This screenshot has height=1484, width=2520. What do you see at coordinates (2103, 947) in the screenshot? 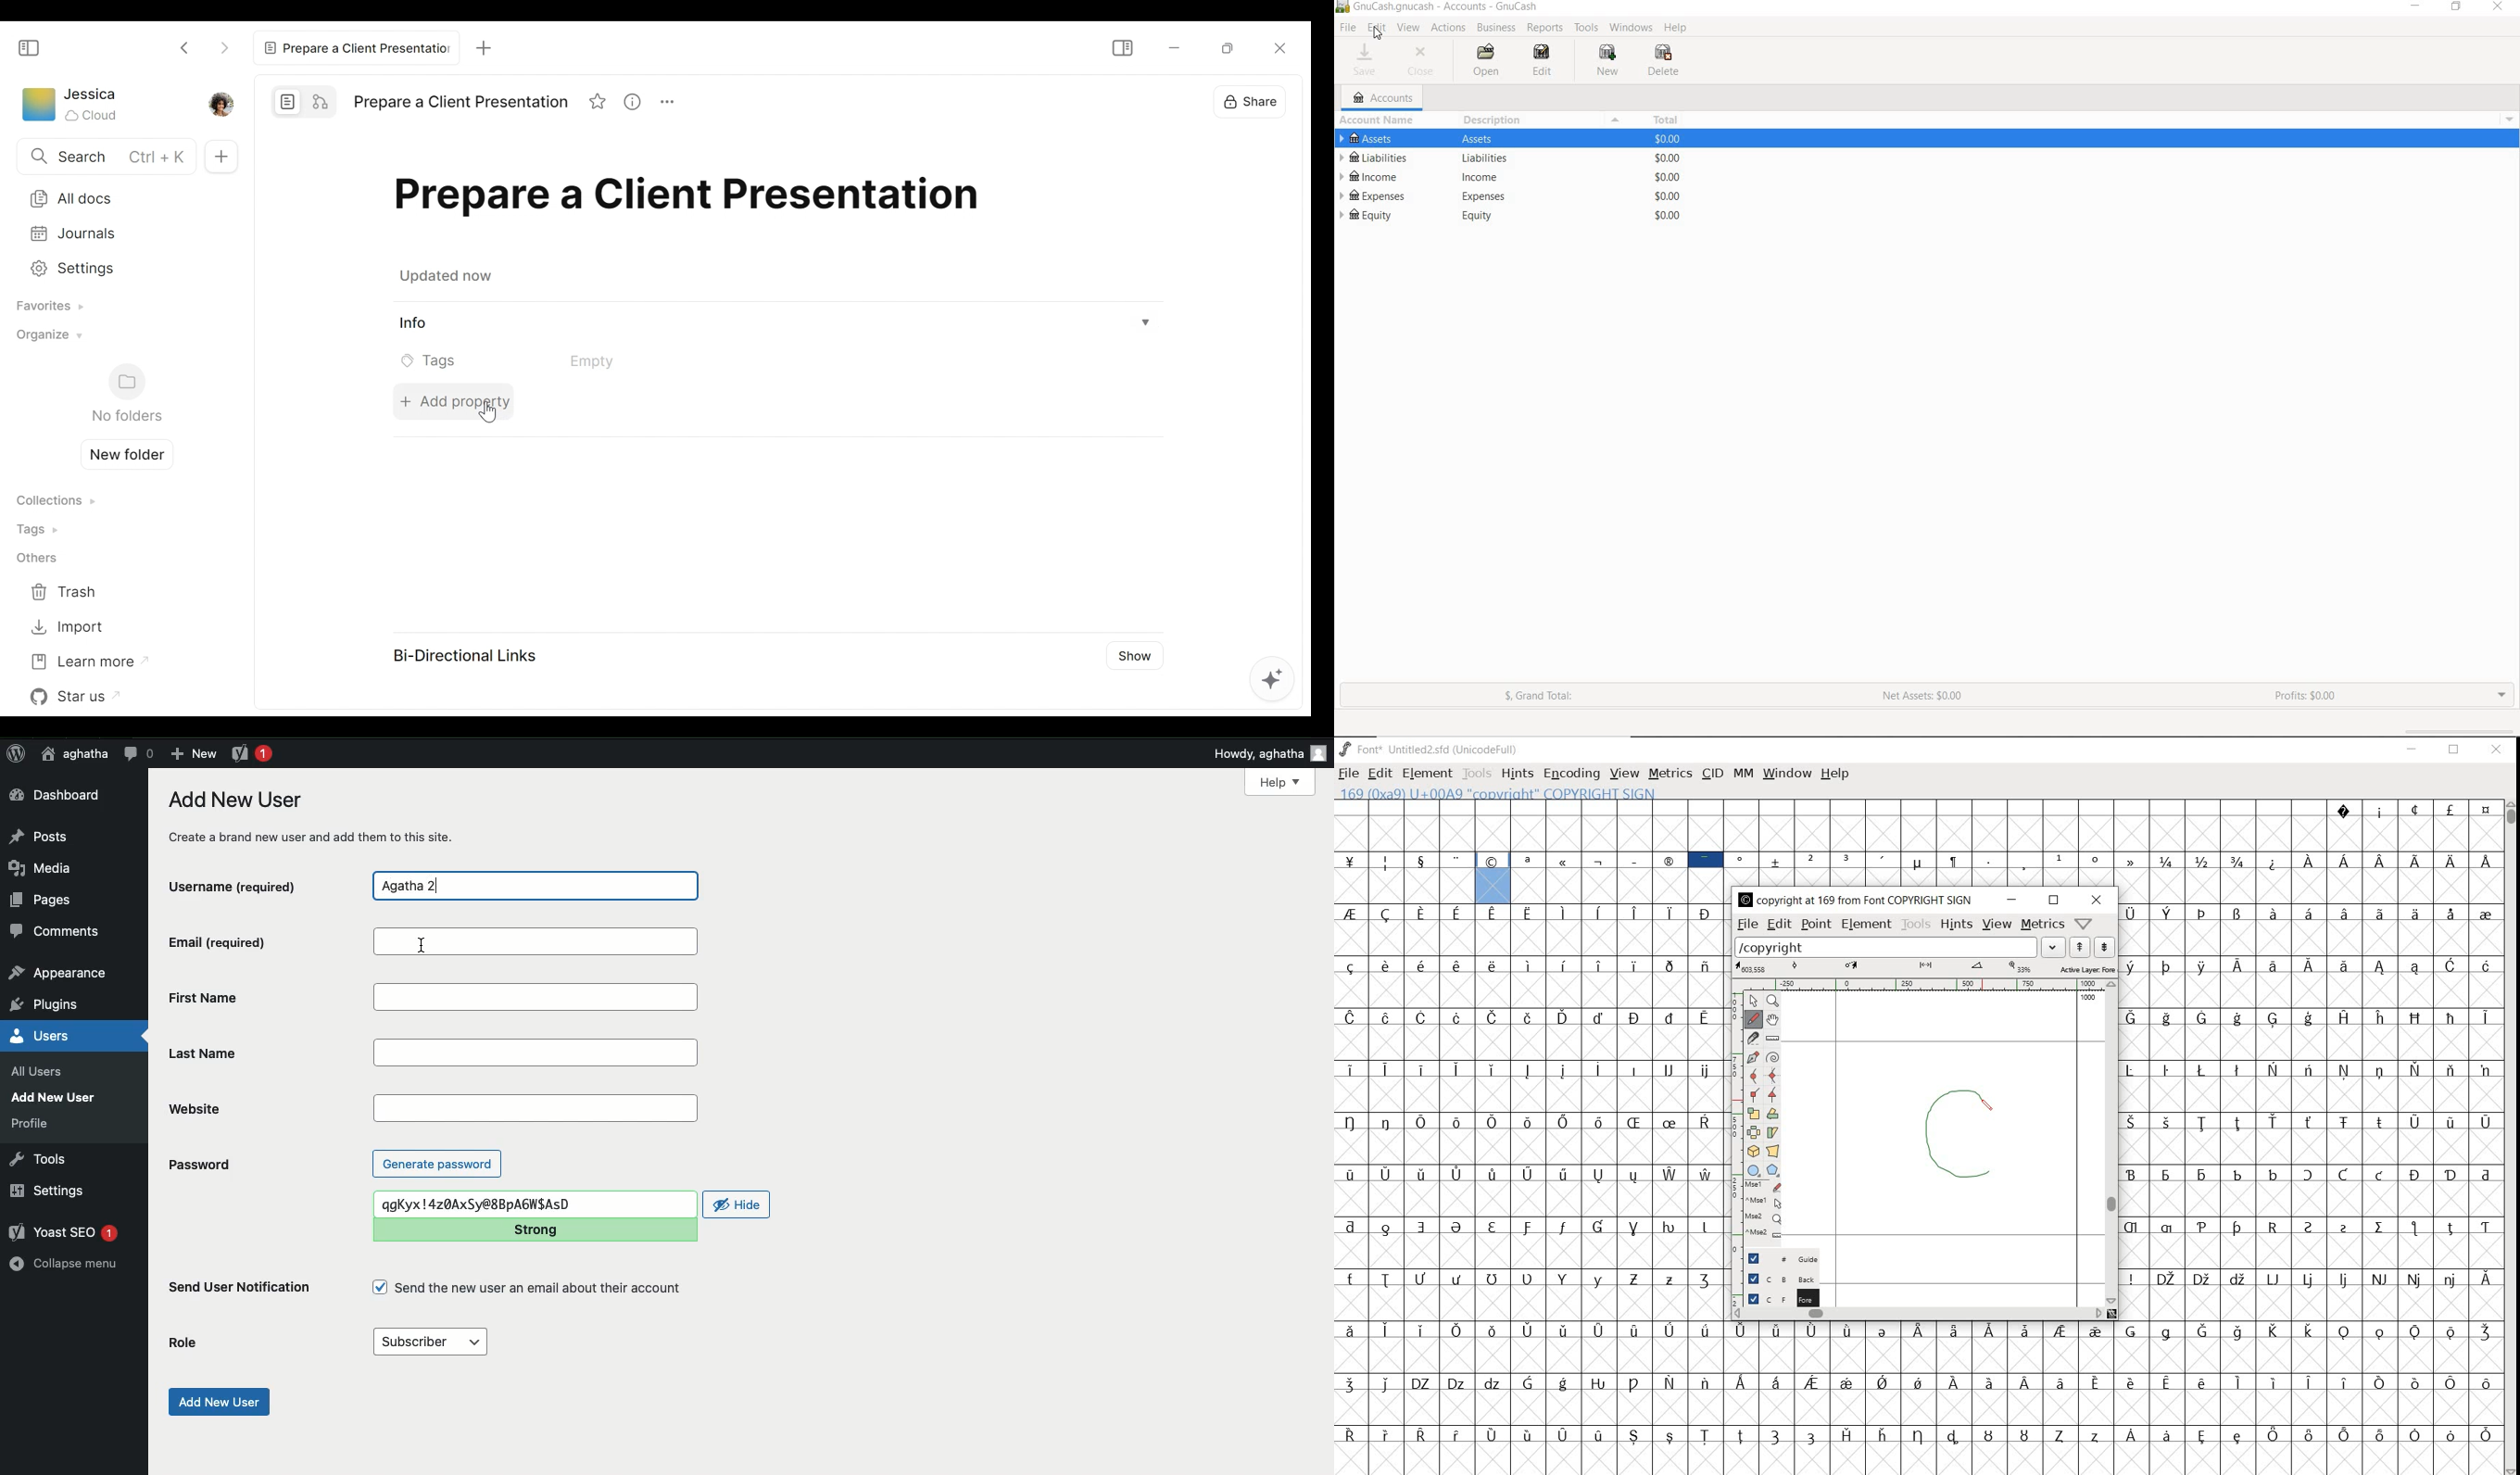
I see `show the previous word on the list` at bounding box center [2103, 947].